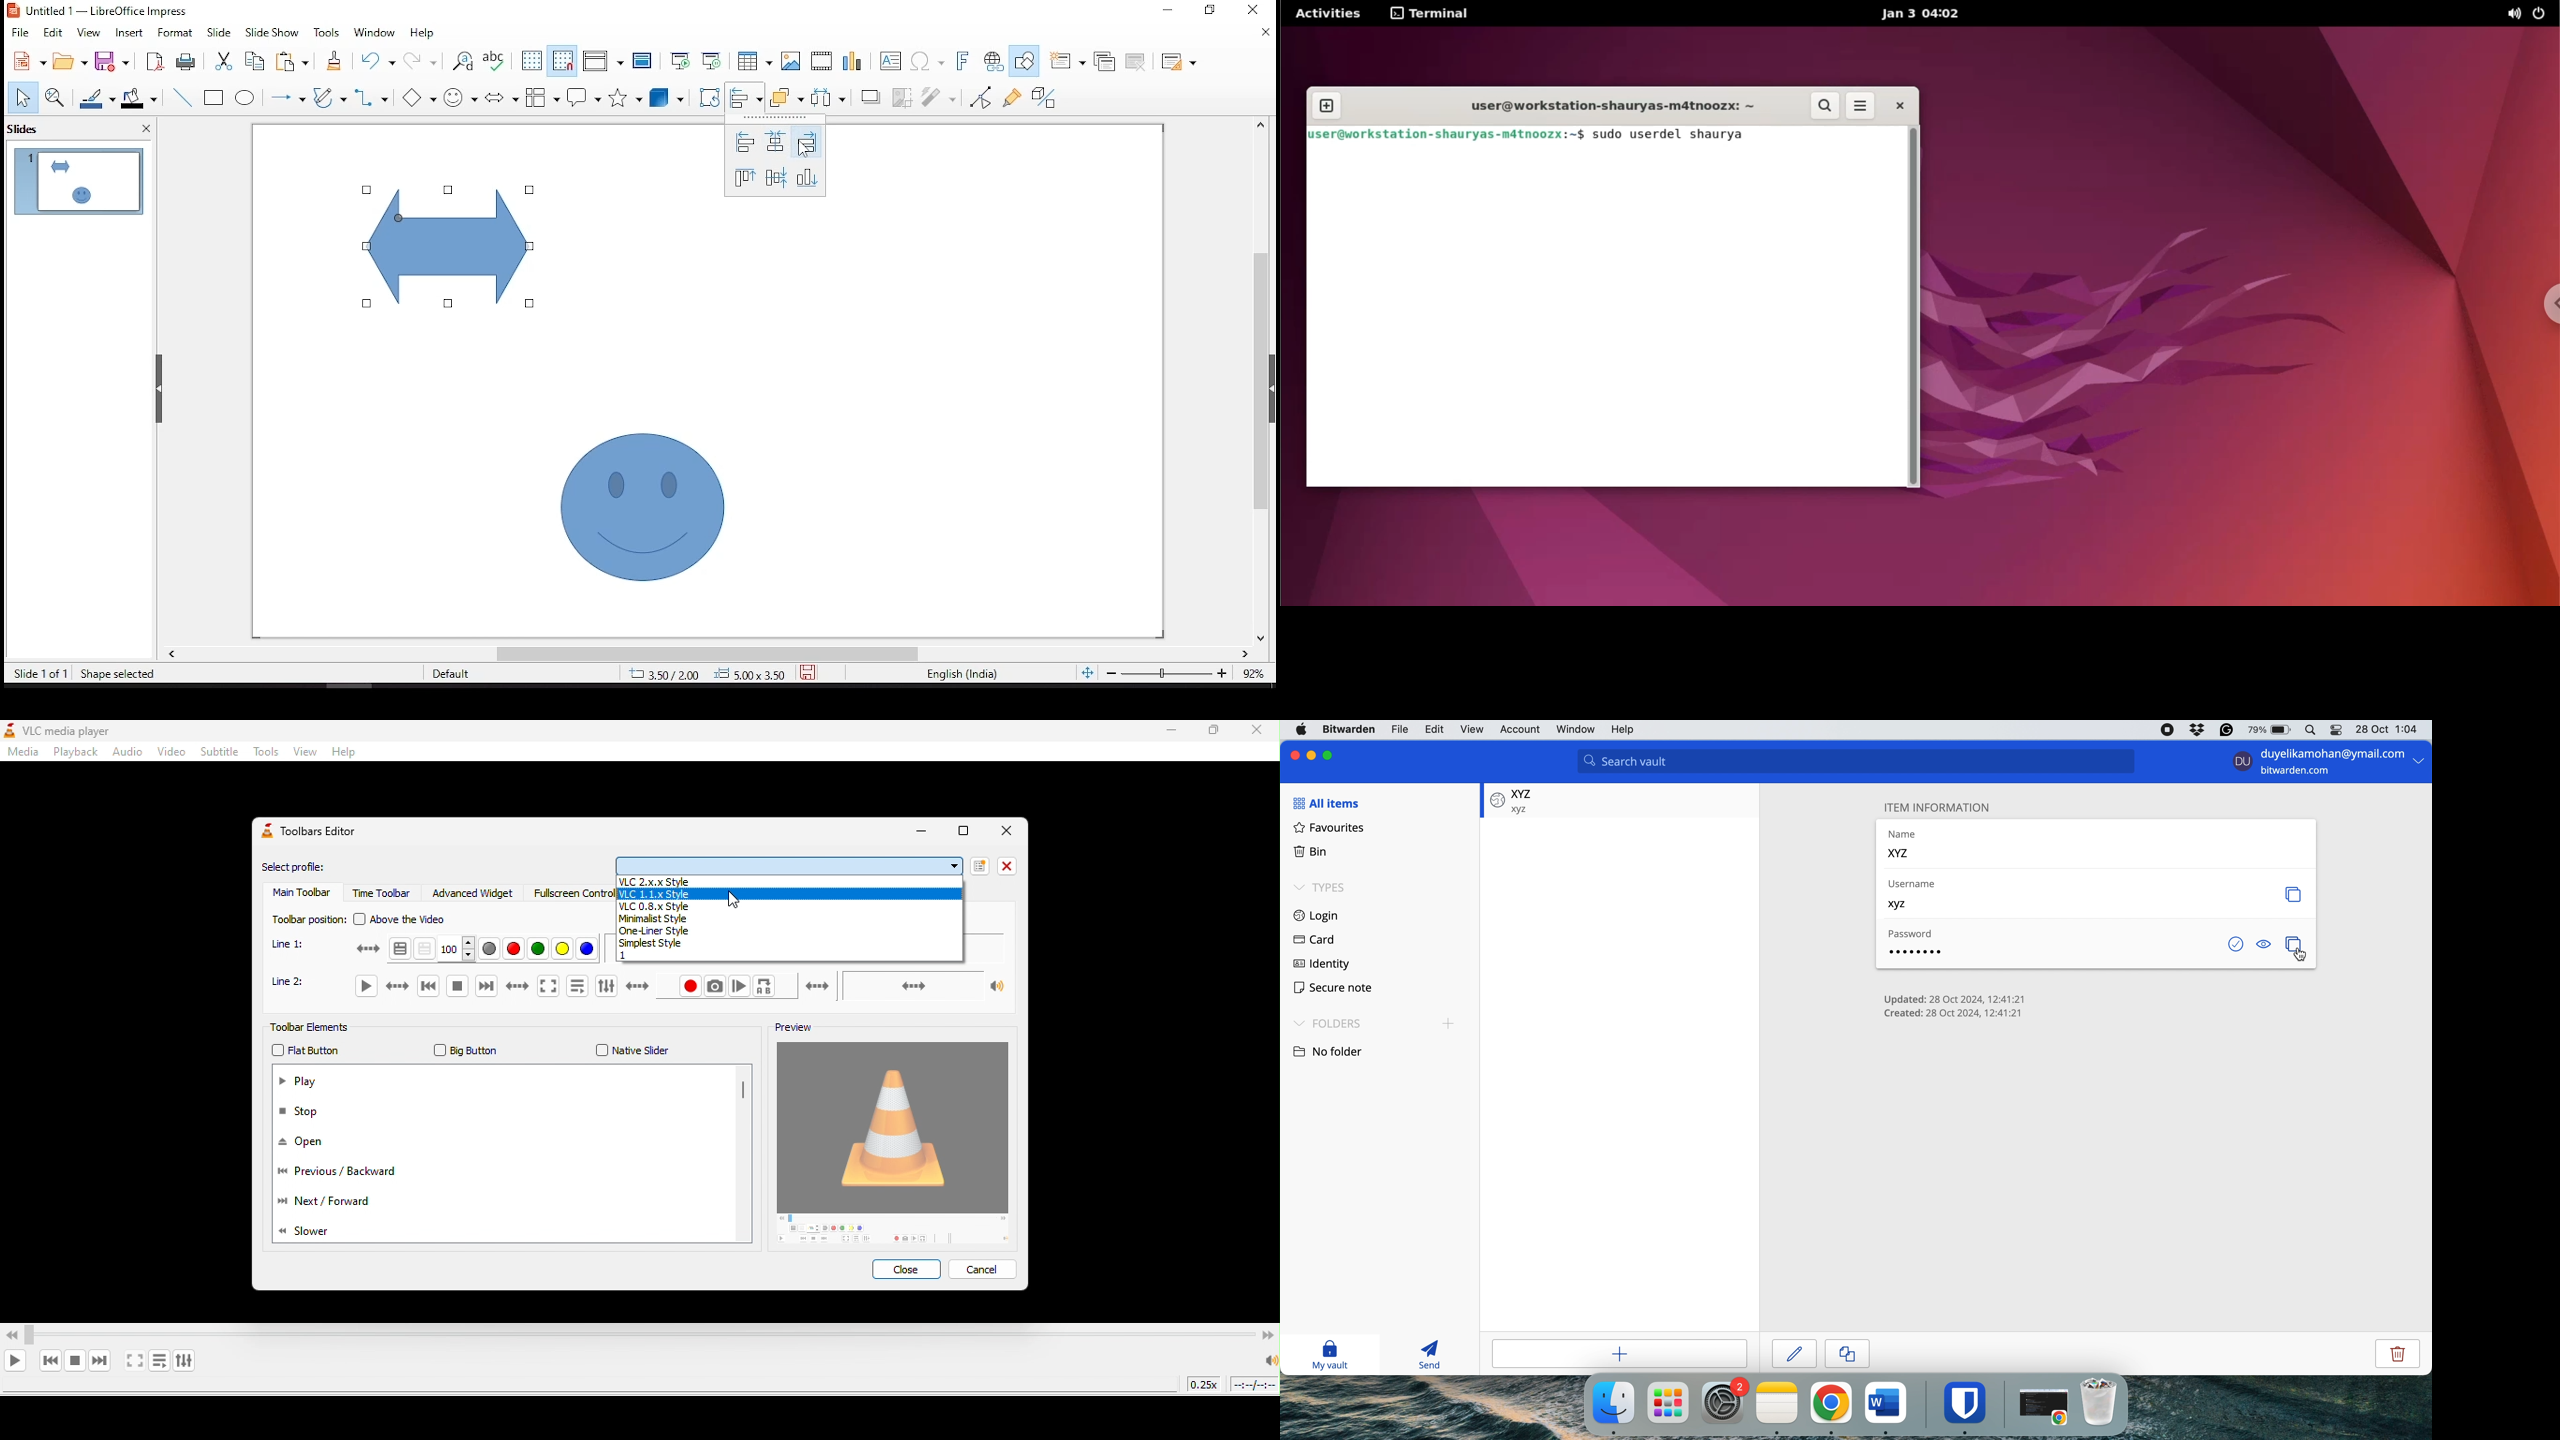 The image size is (2576, 1456). I want to click on yellow, so click(562, 950).